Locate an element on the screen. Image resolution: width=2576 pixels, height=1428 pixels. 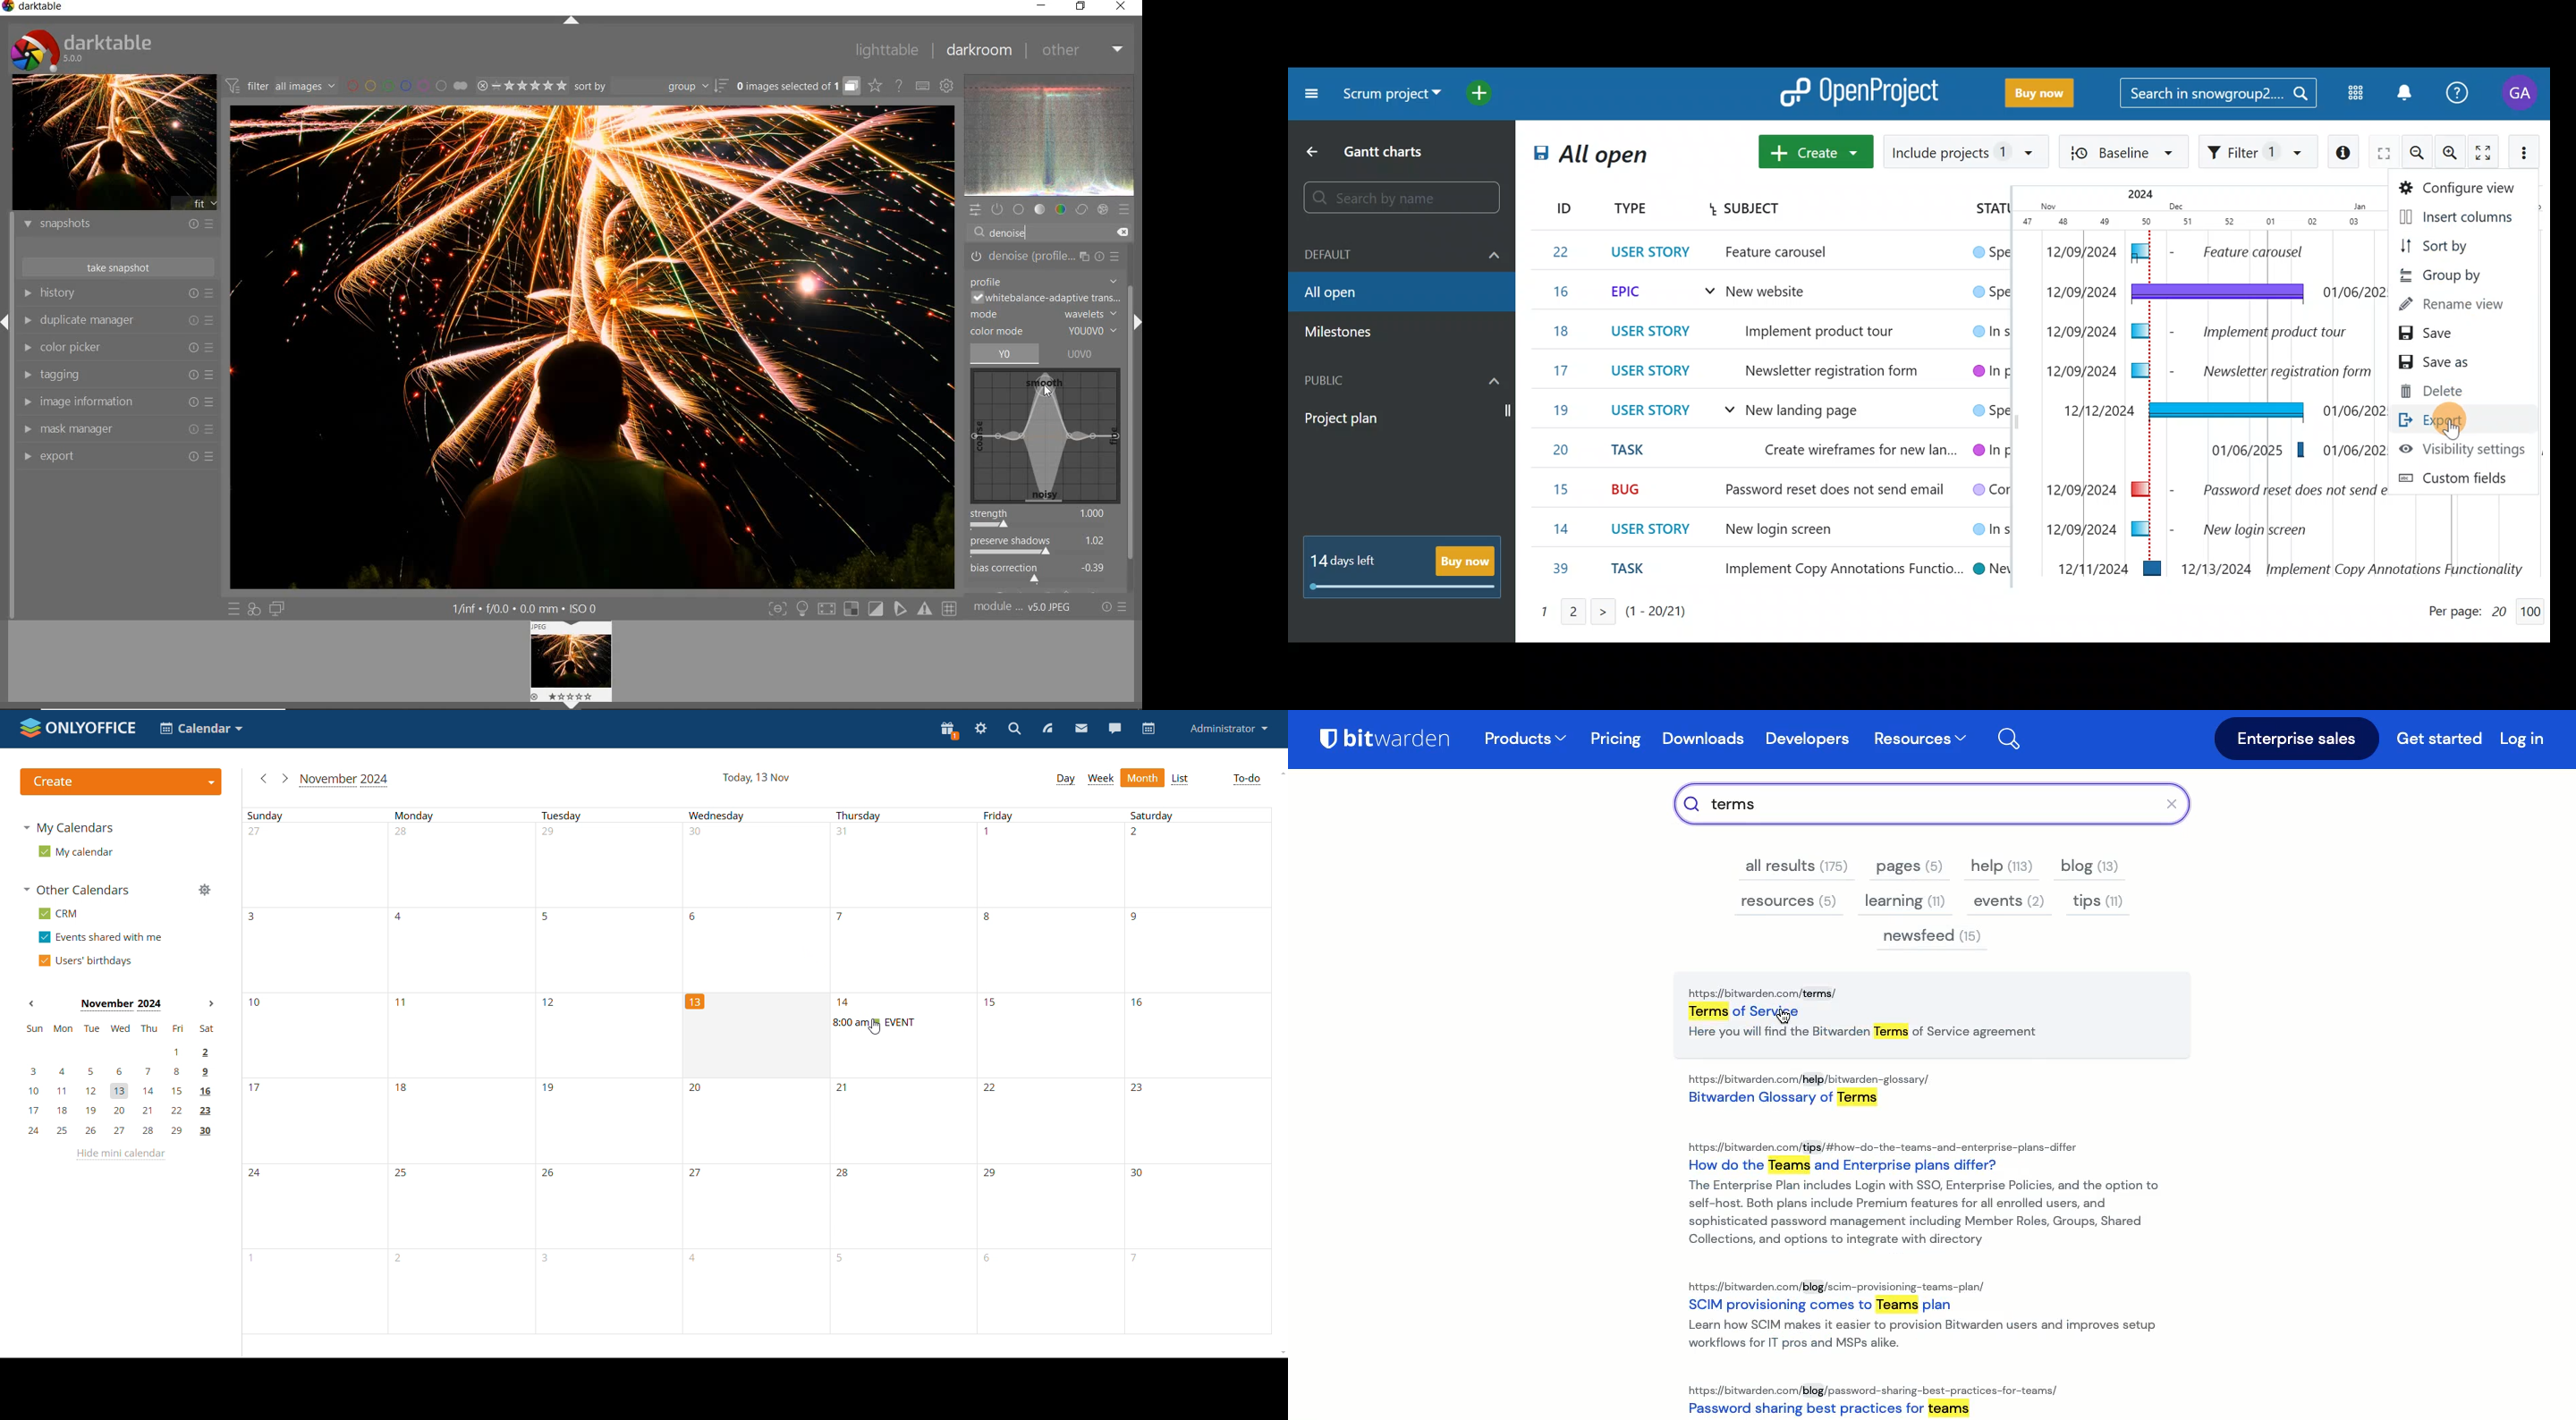
blog is located at coordinates (2092, 868).